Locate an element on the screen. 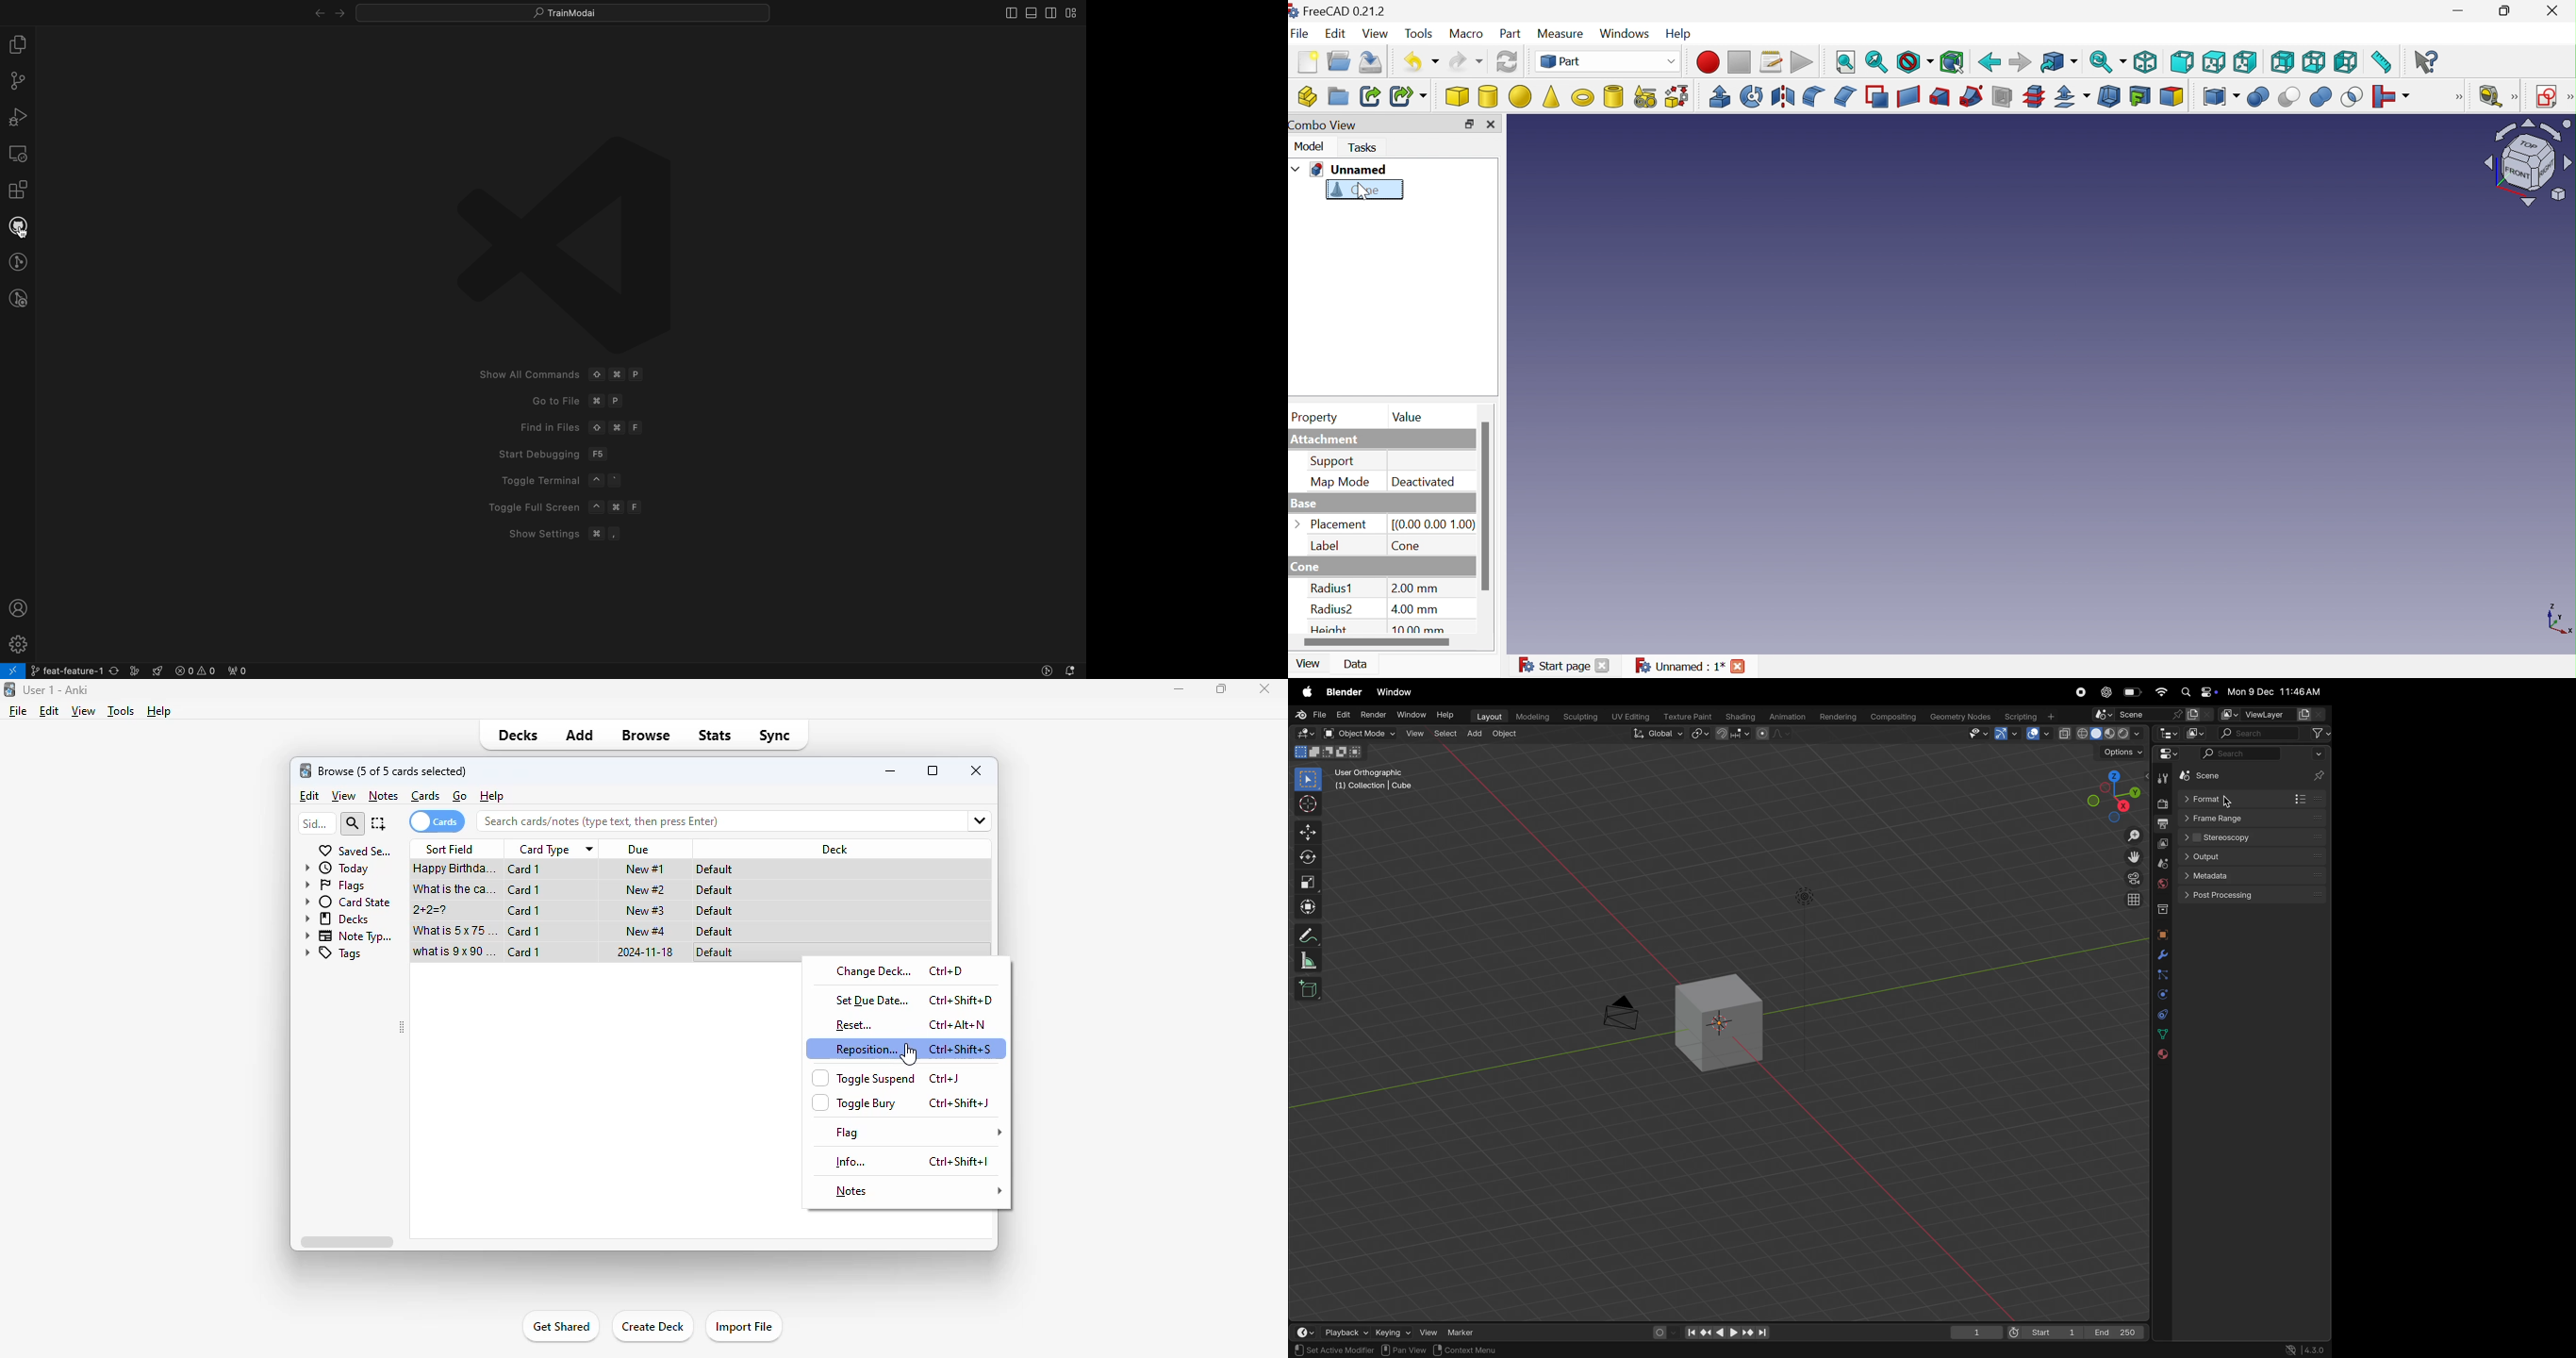 The width and height of the screenshot is (2576, 1372). Attachment is located at coordinates (1326, 440).